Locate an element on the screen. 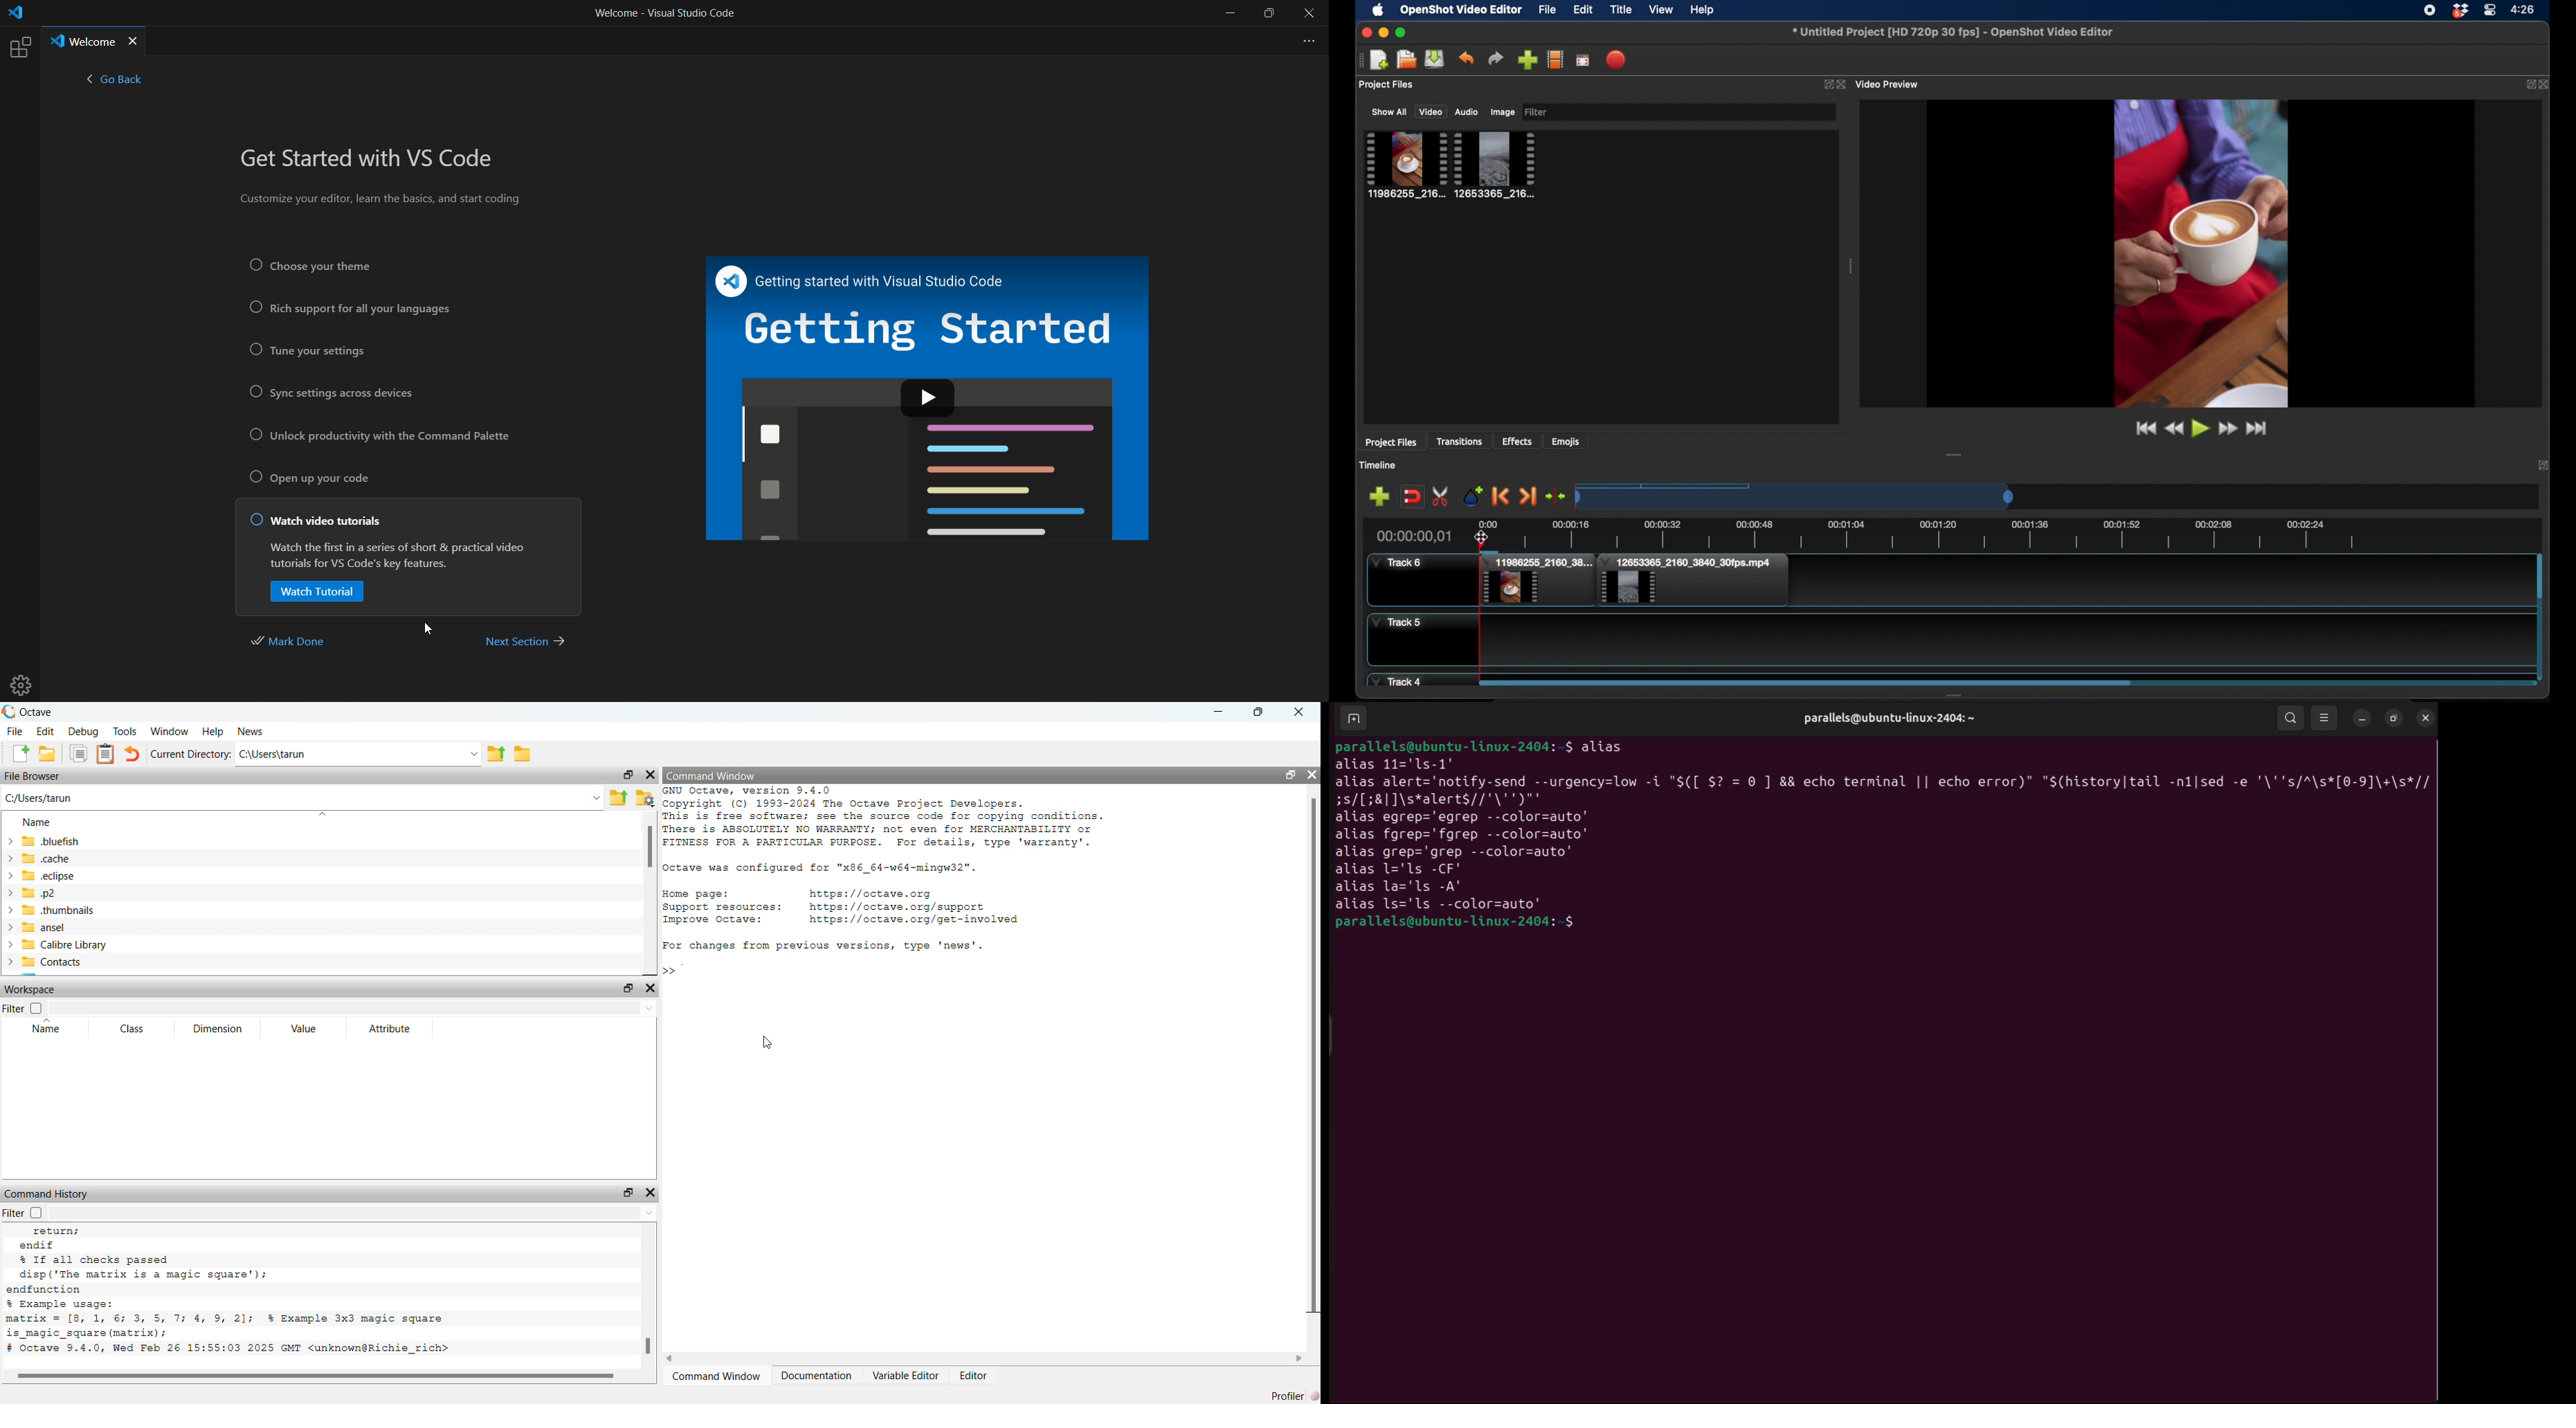  Welcome - Visual Studio Code is located at coordinates (664, 17).